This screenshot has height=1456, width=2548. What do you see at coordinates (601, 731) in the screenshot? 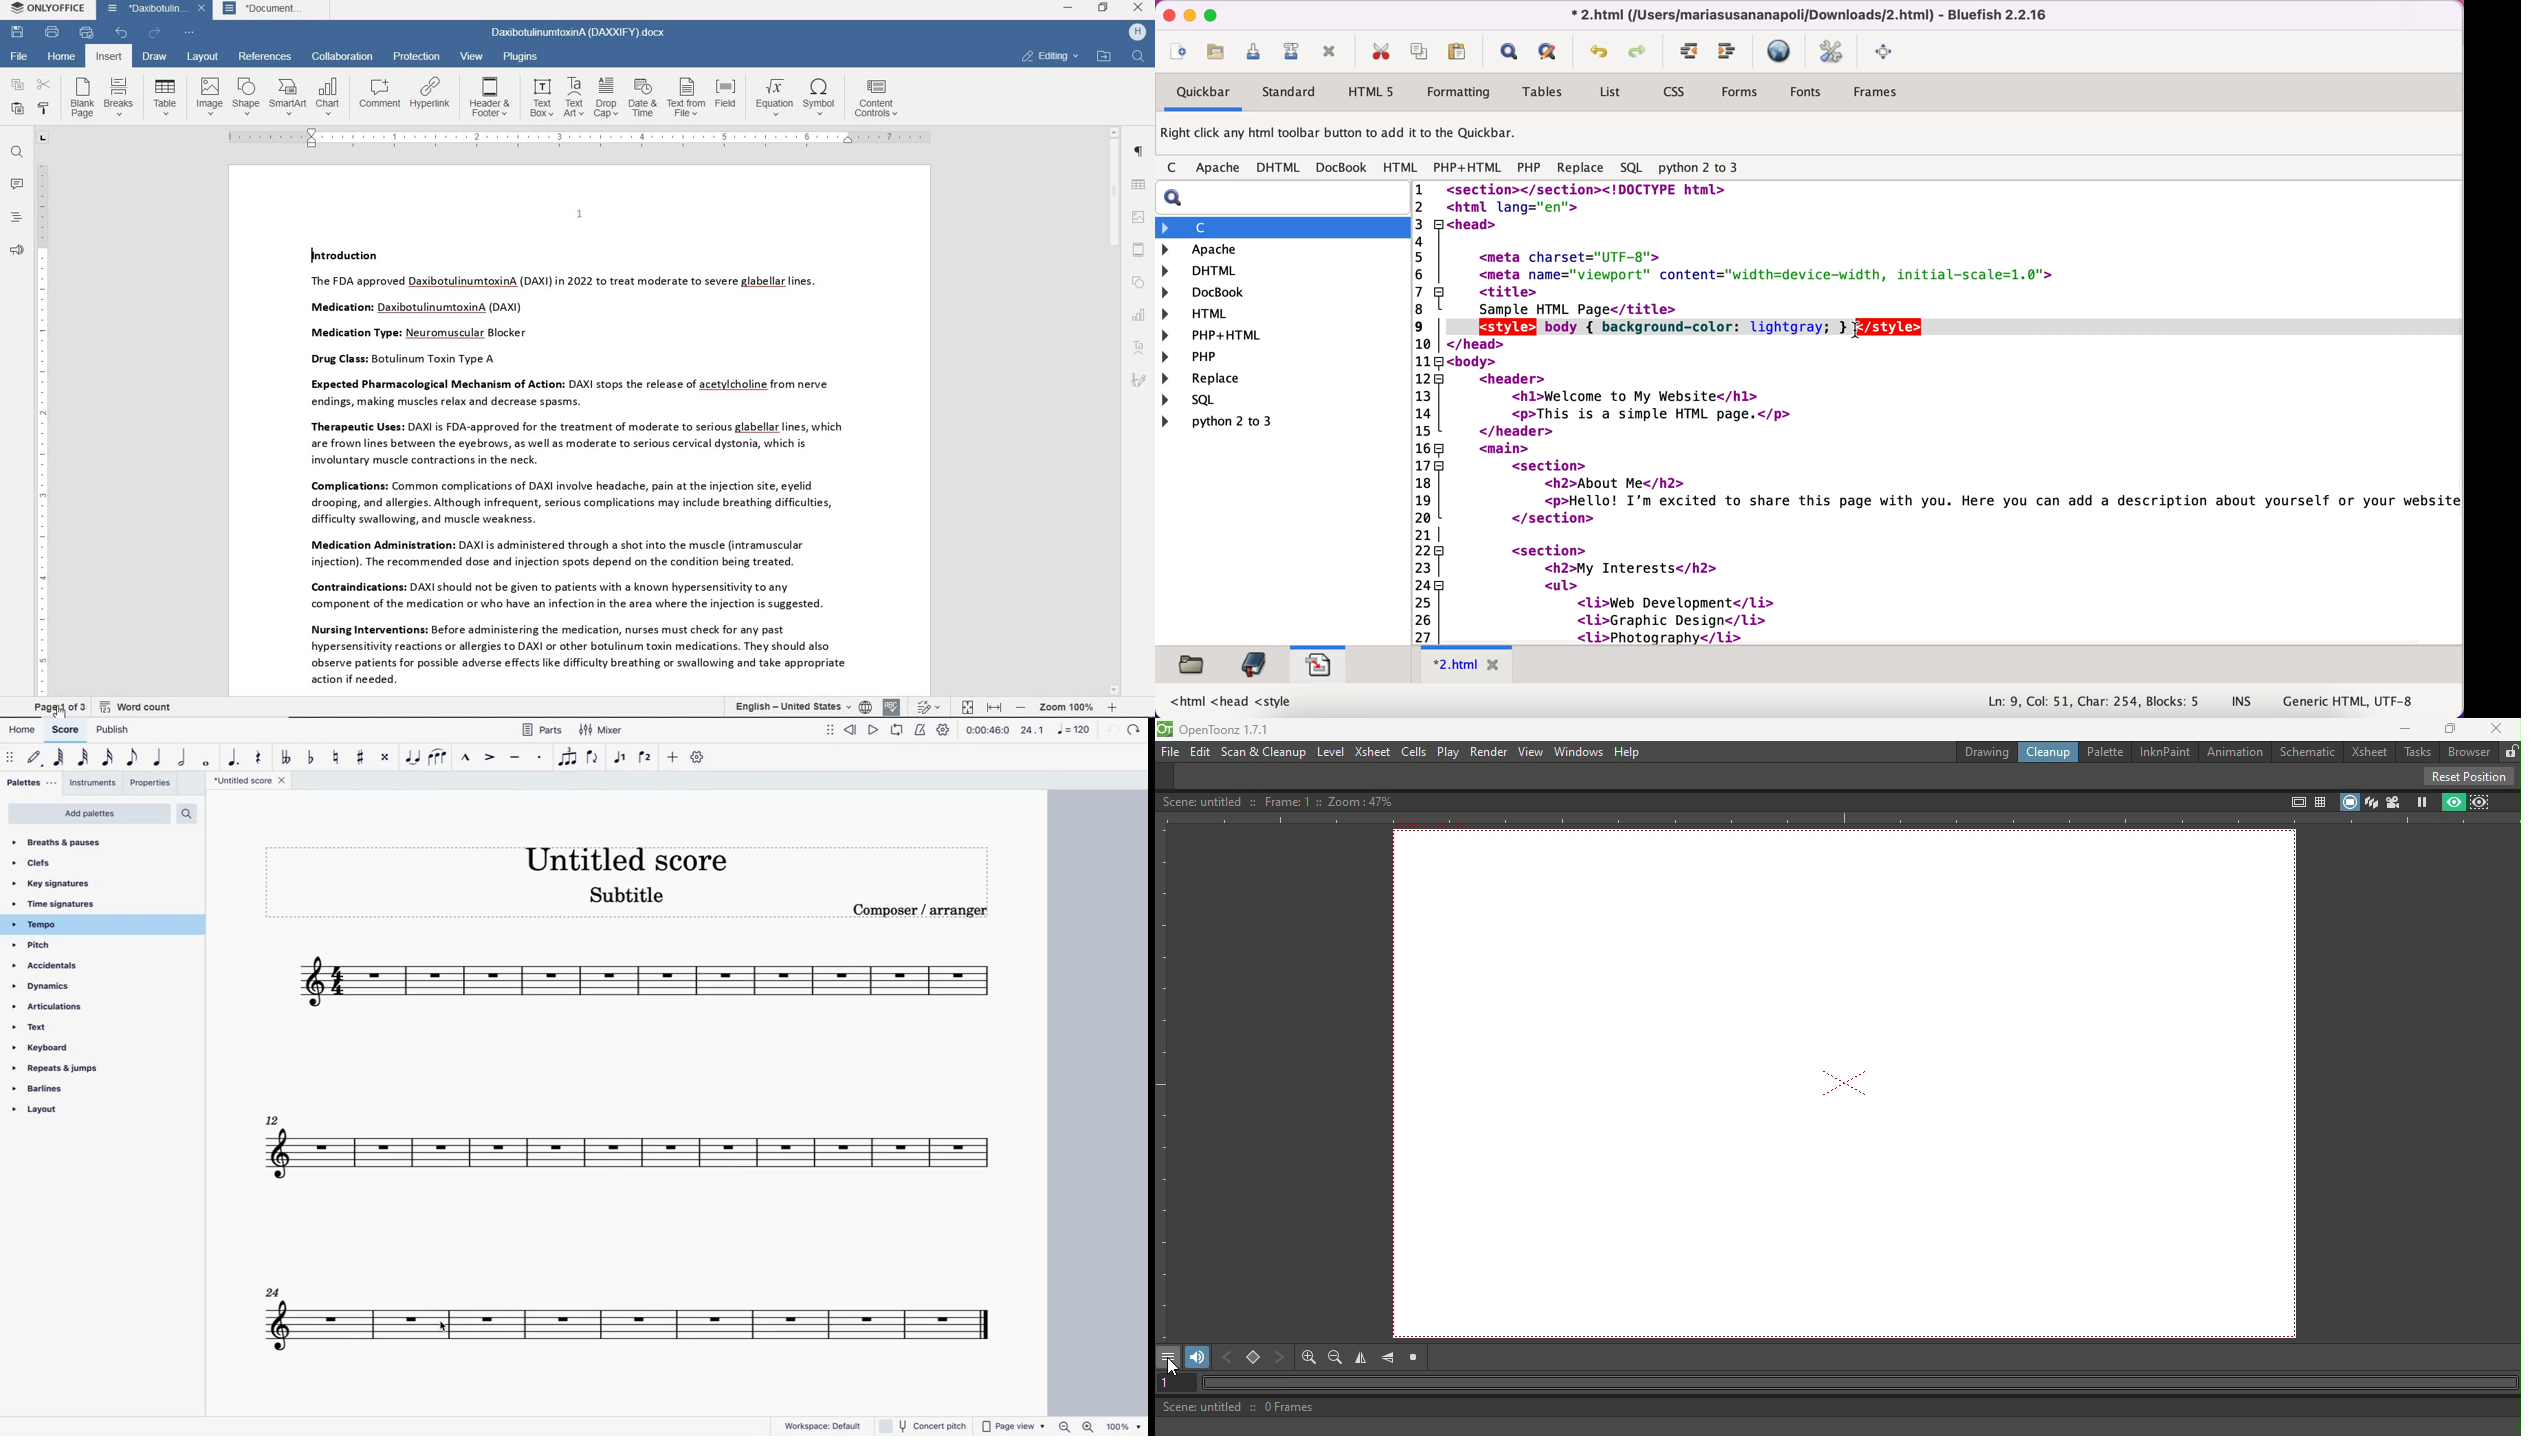
I see `mixer` at bounding box center [601, 731].